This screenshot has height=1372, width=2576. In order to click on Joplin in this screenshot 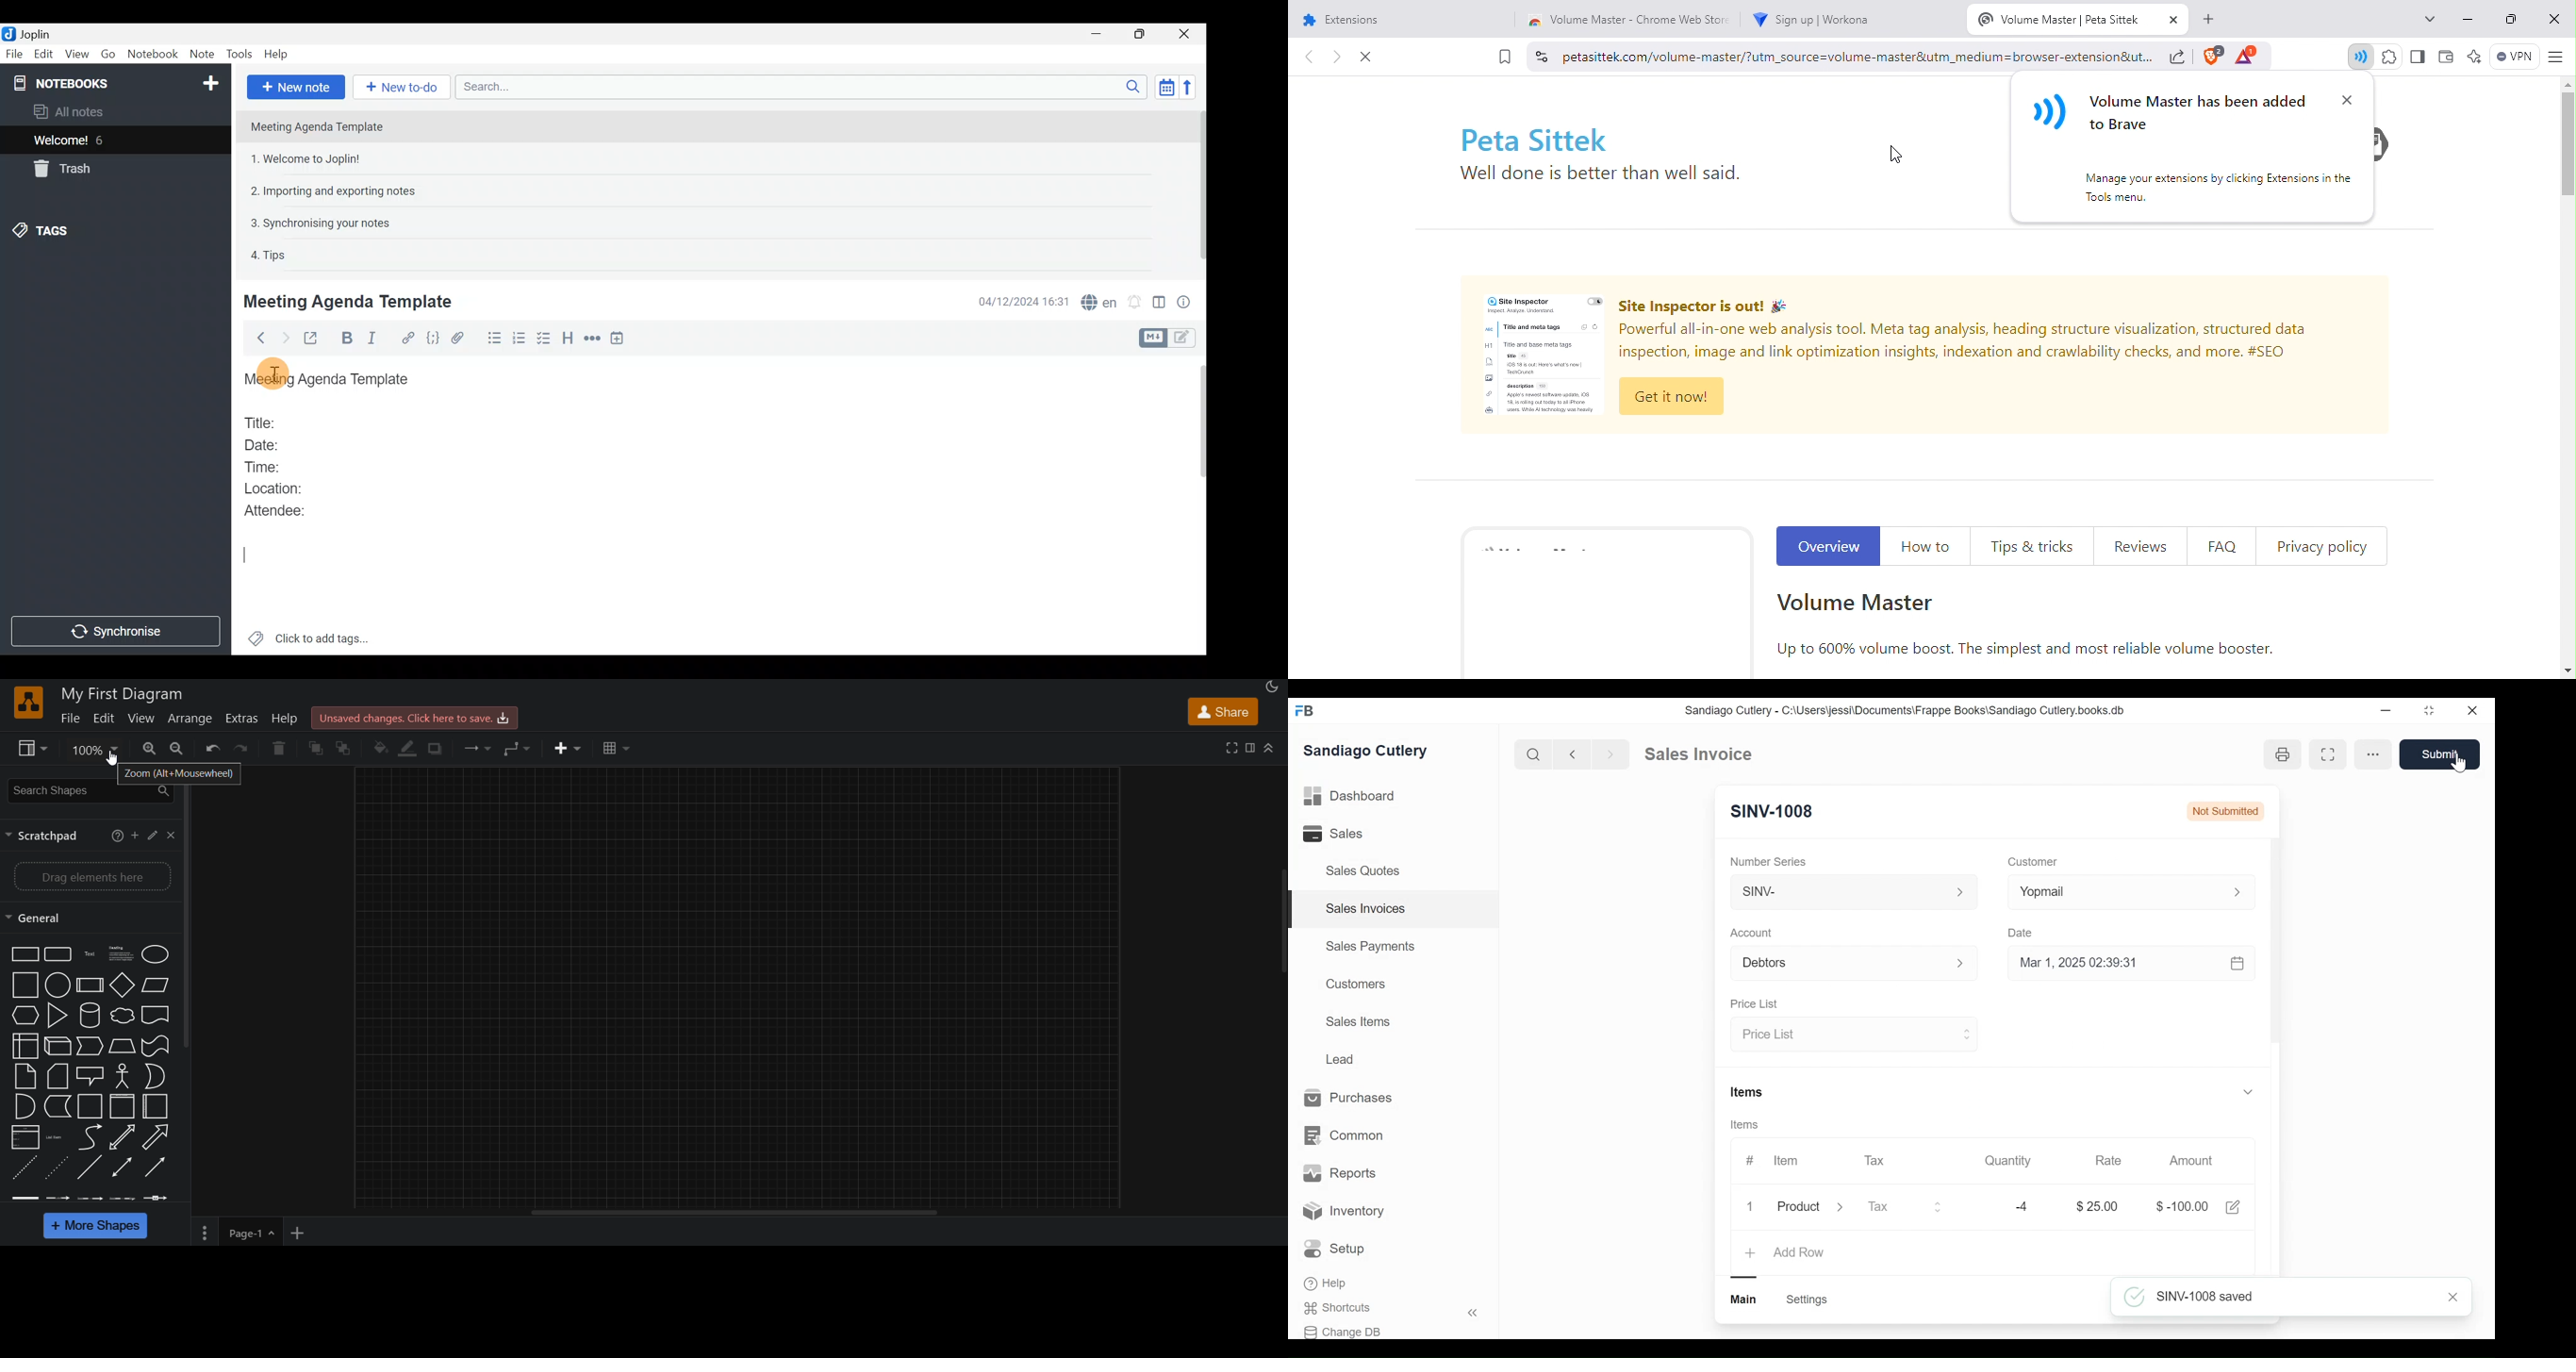, I will do `click(35, 33)`.